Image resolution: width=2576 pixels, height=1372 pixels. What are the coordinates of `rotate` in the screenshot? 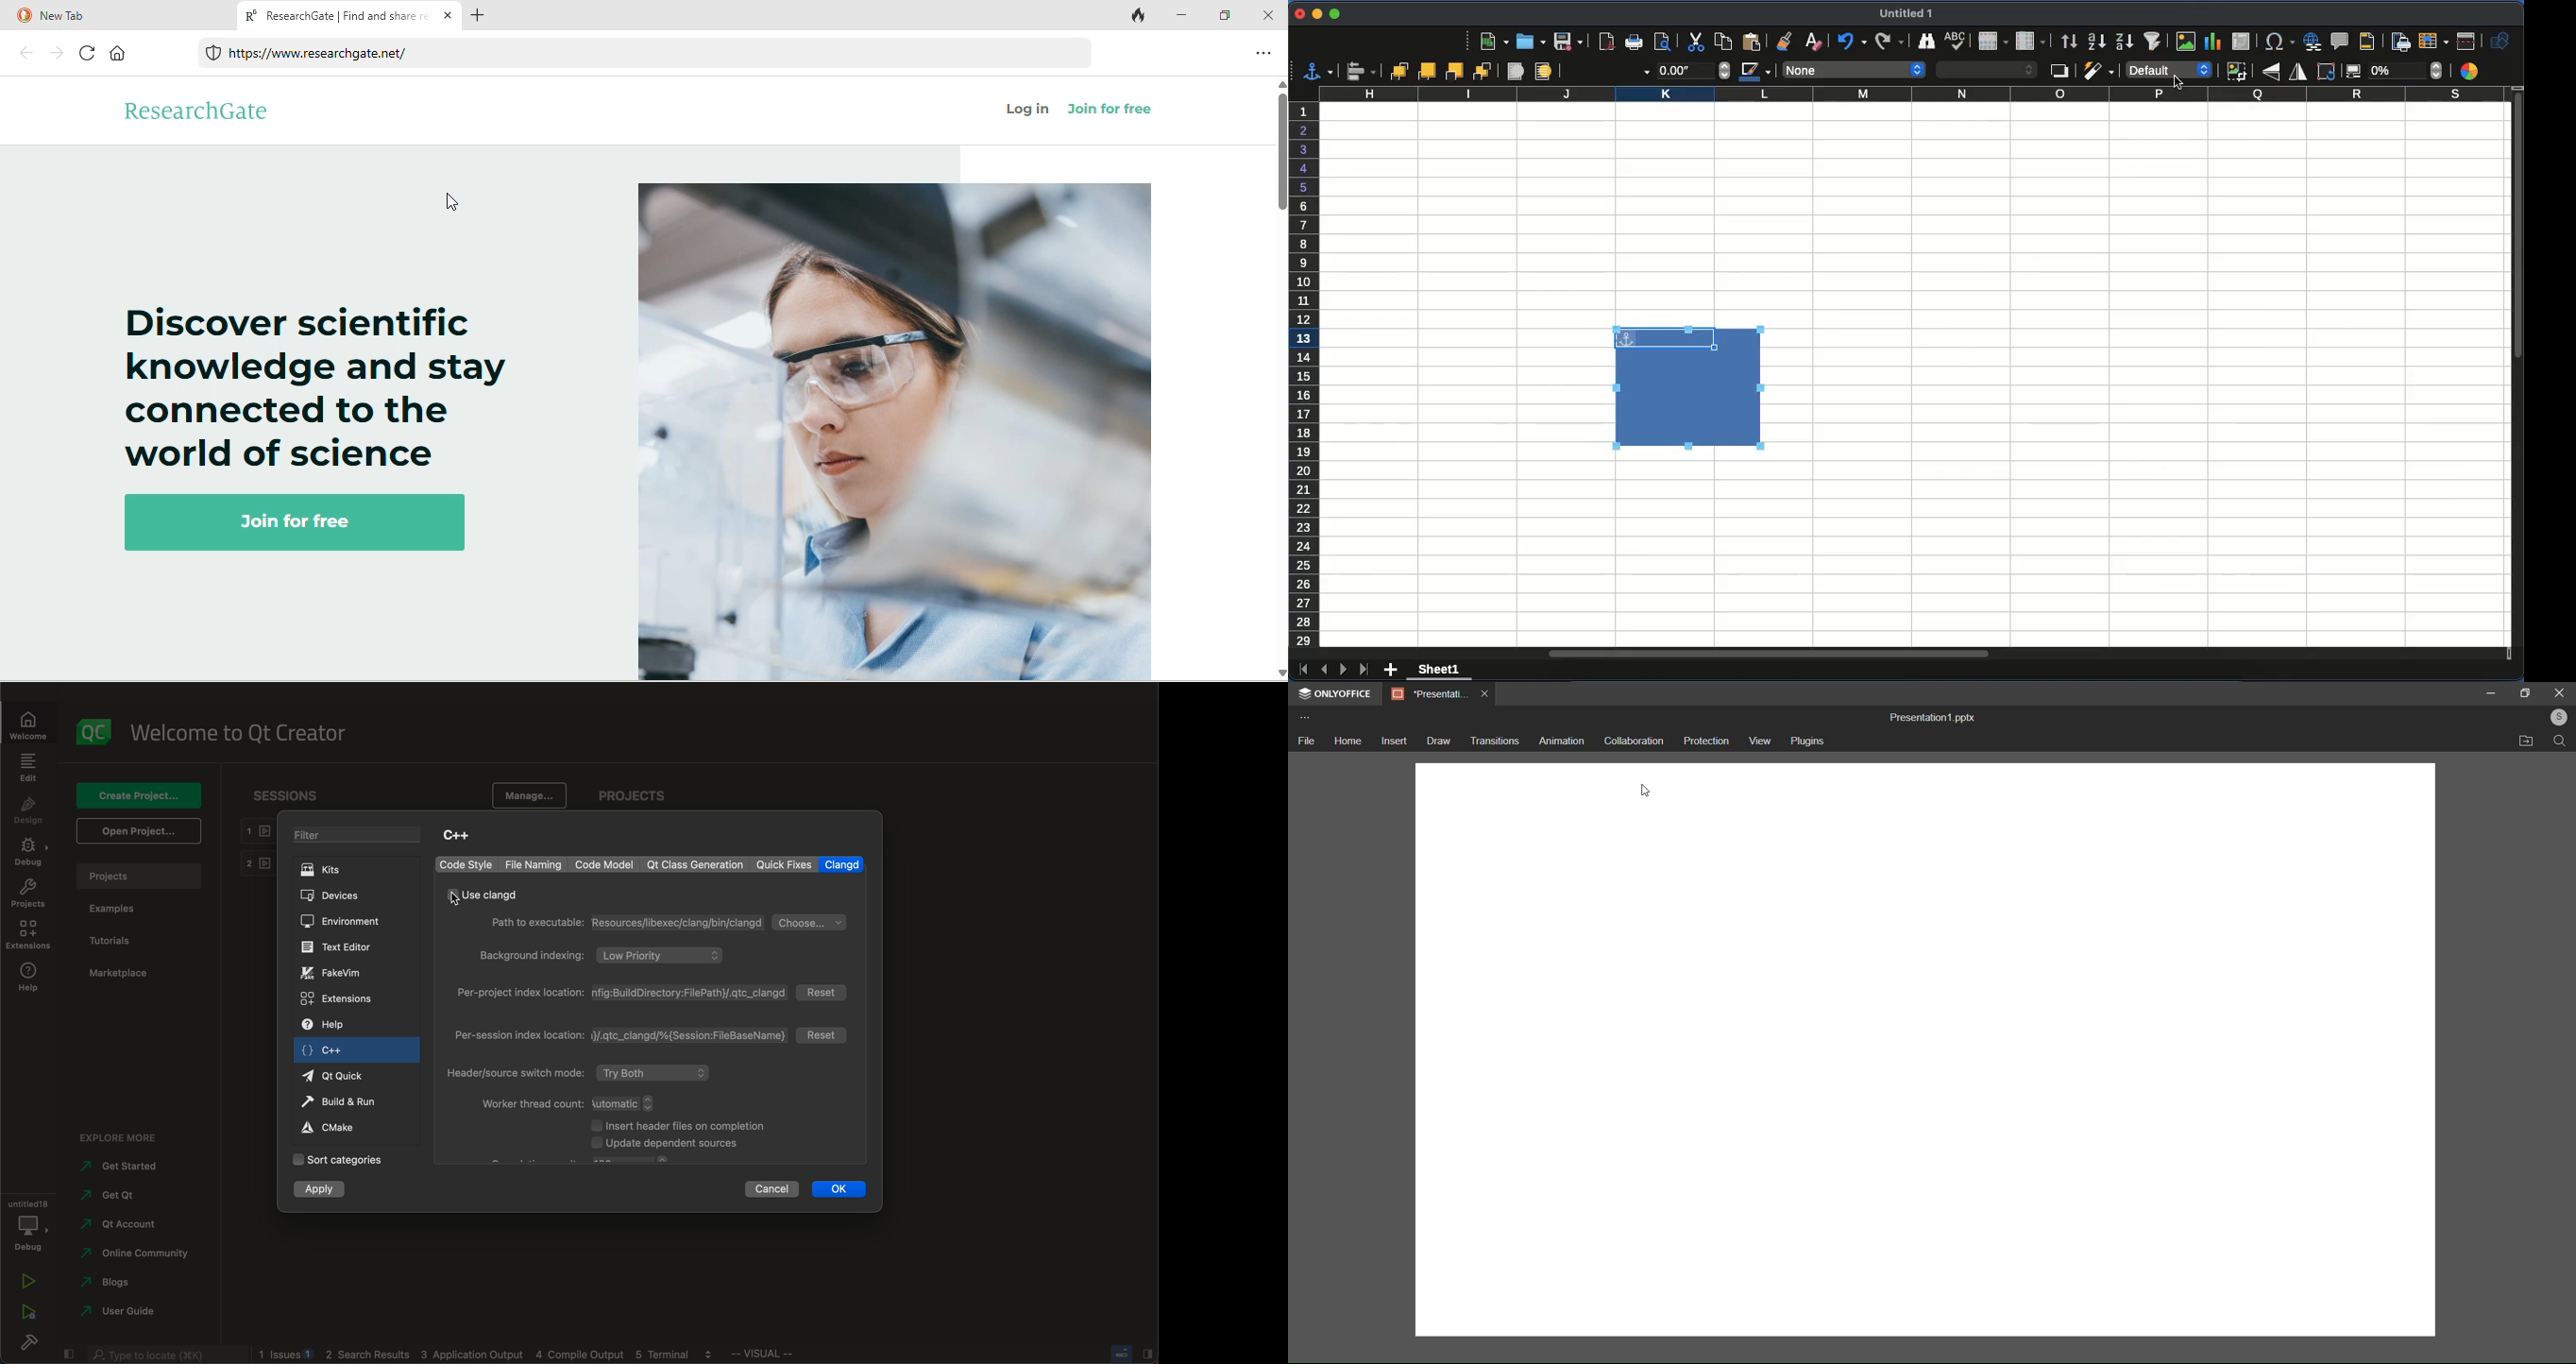 It's located at (2327, 73).